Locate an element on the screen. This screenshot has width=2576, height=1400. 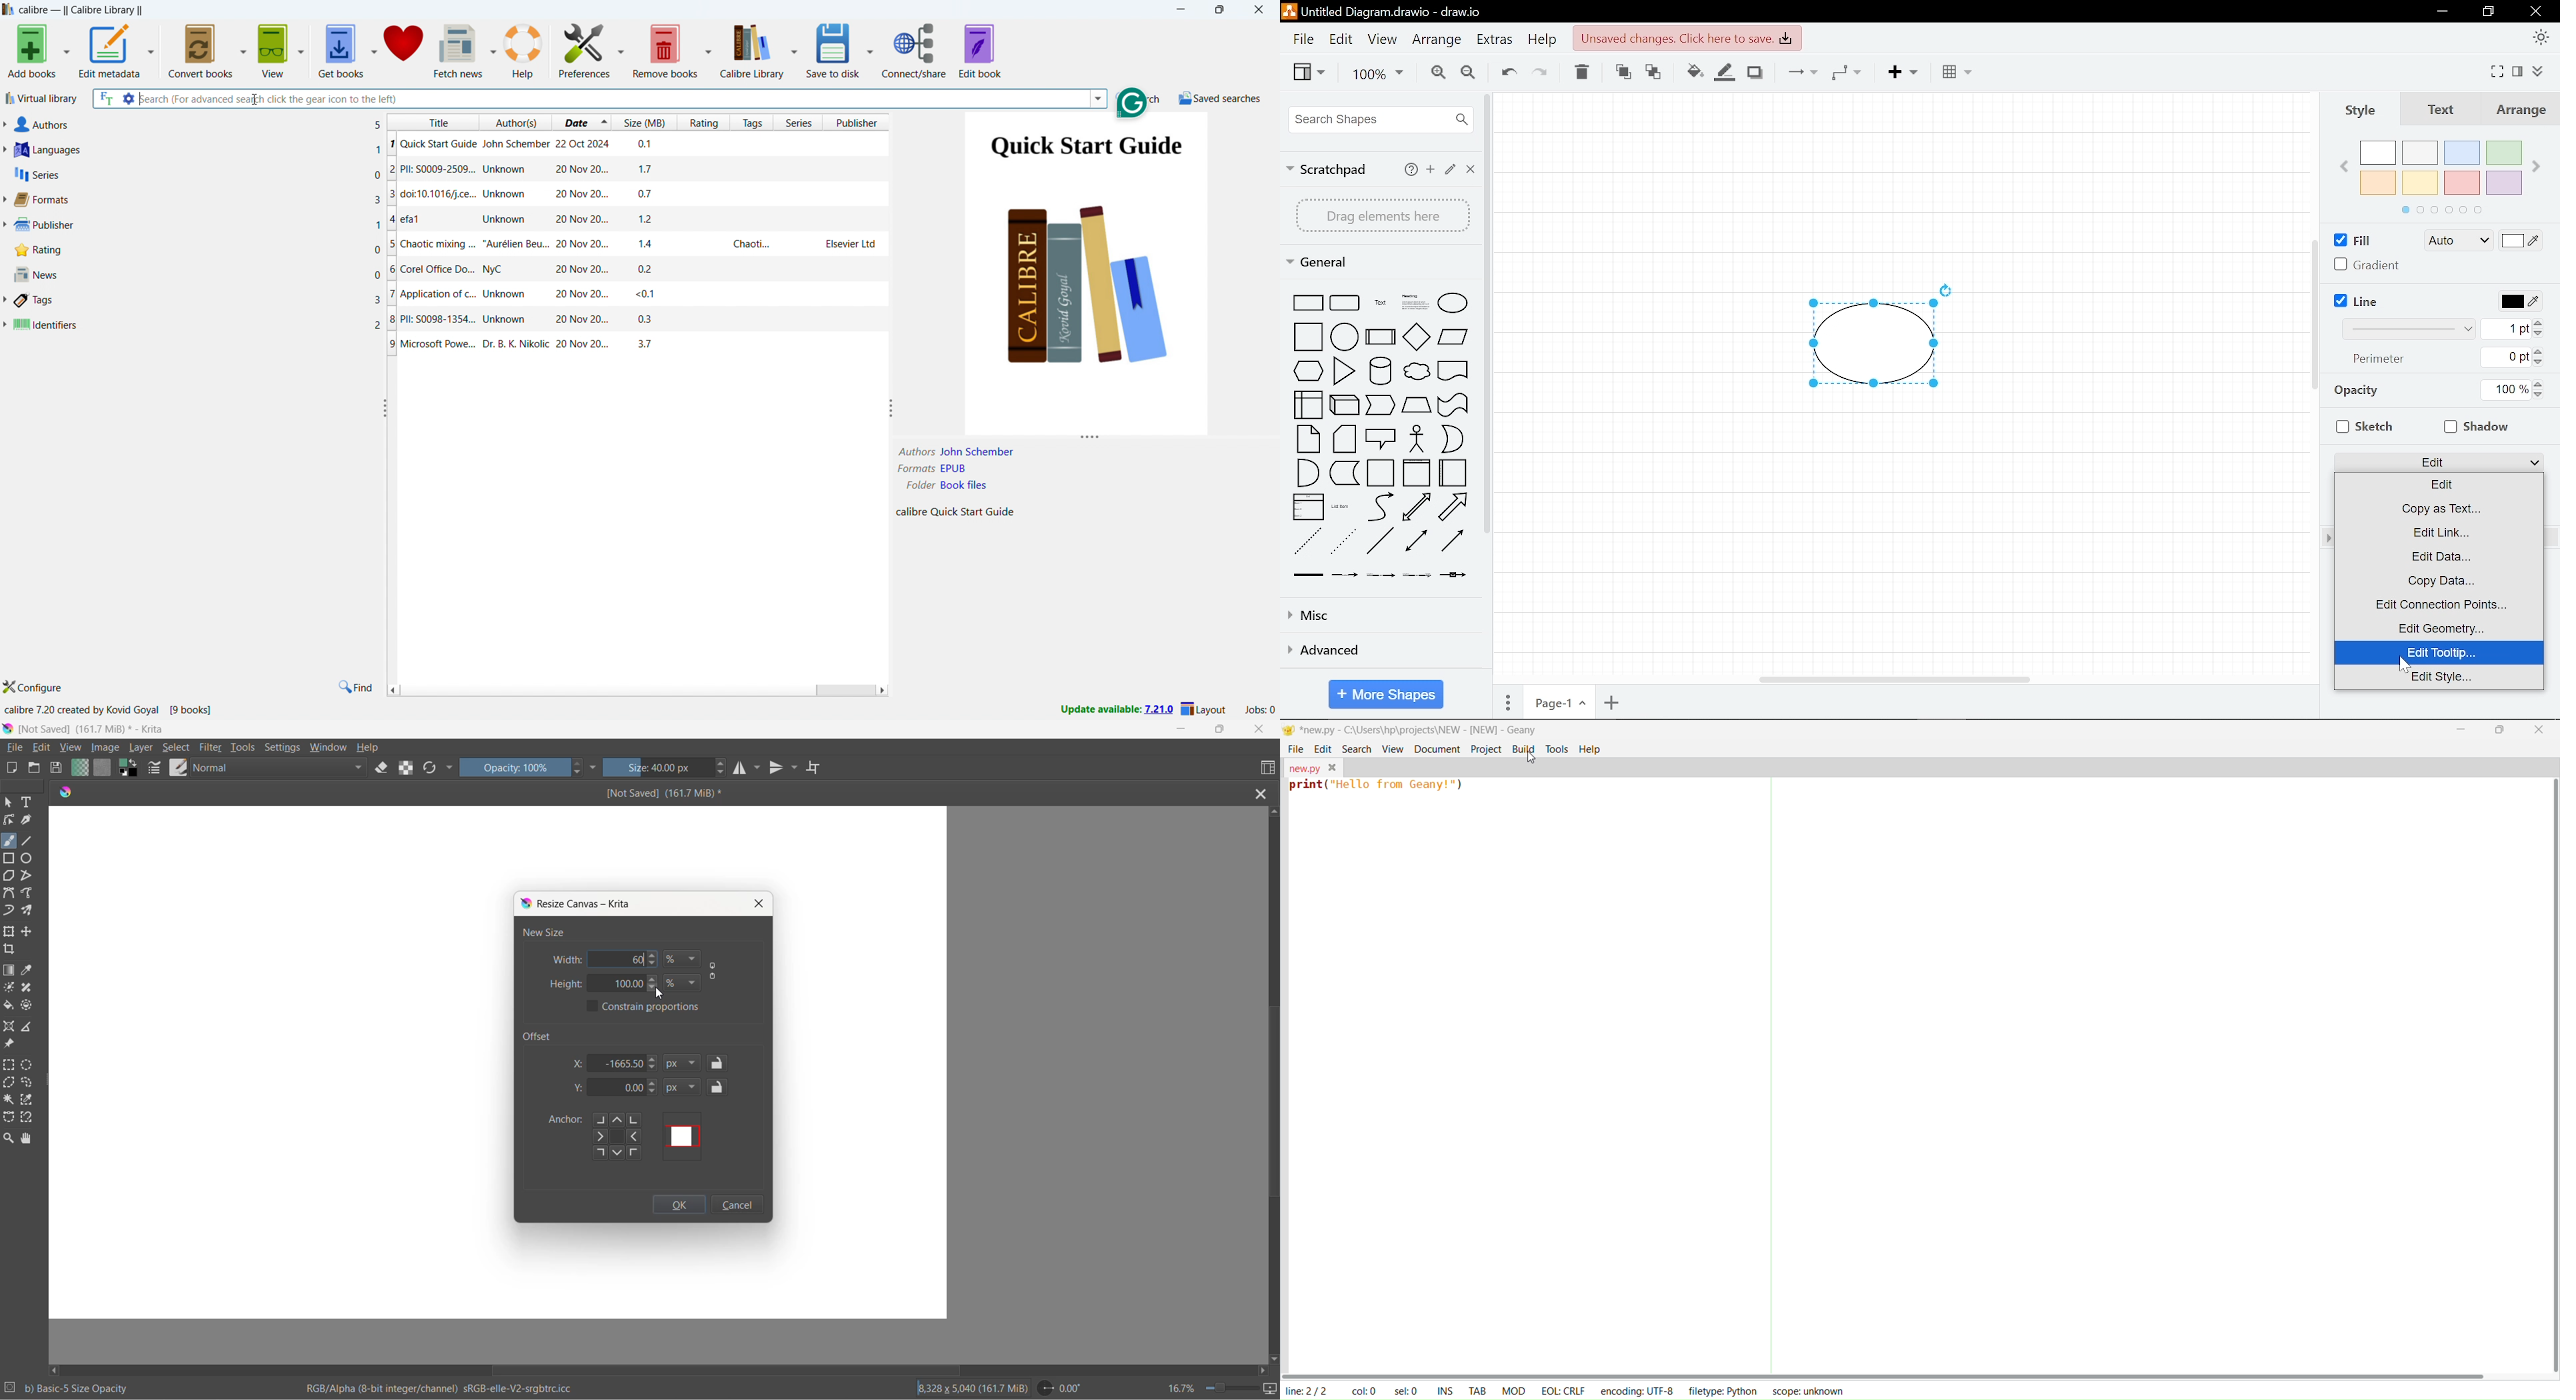
scroll right button is located at coordinates (1261, 1371).